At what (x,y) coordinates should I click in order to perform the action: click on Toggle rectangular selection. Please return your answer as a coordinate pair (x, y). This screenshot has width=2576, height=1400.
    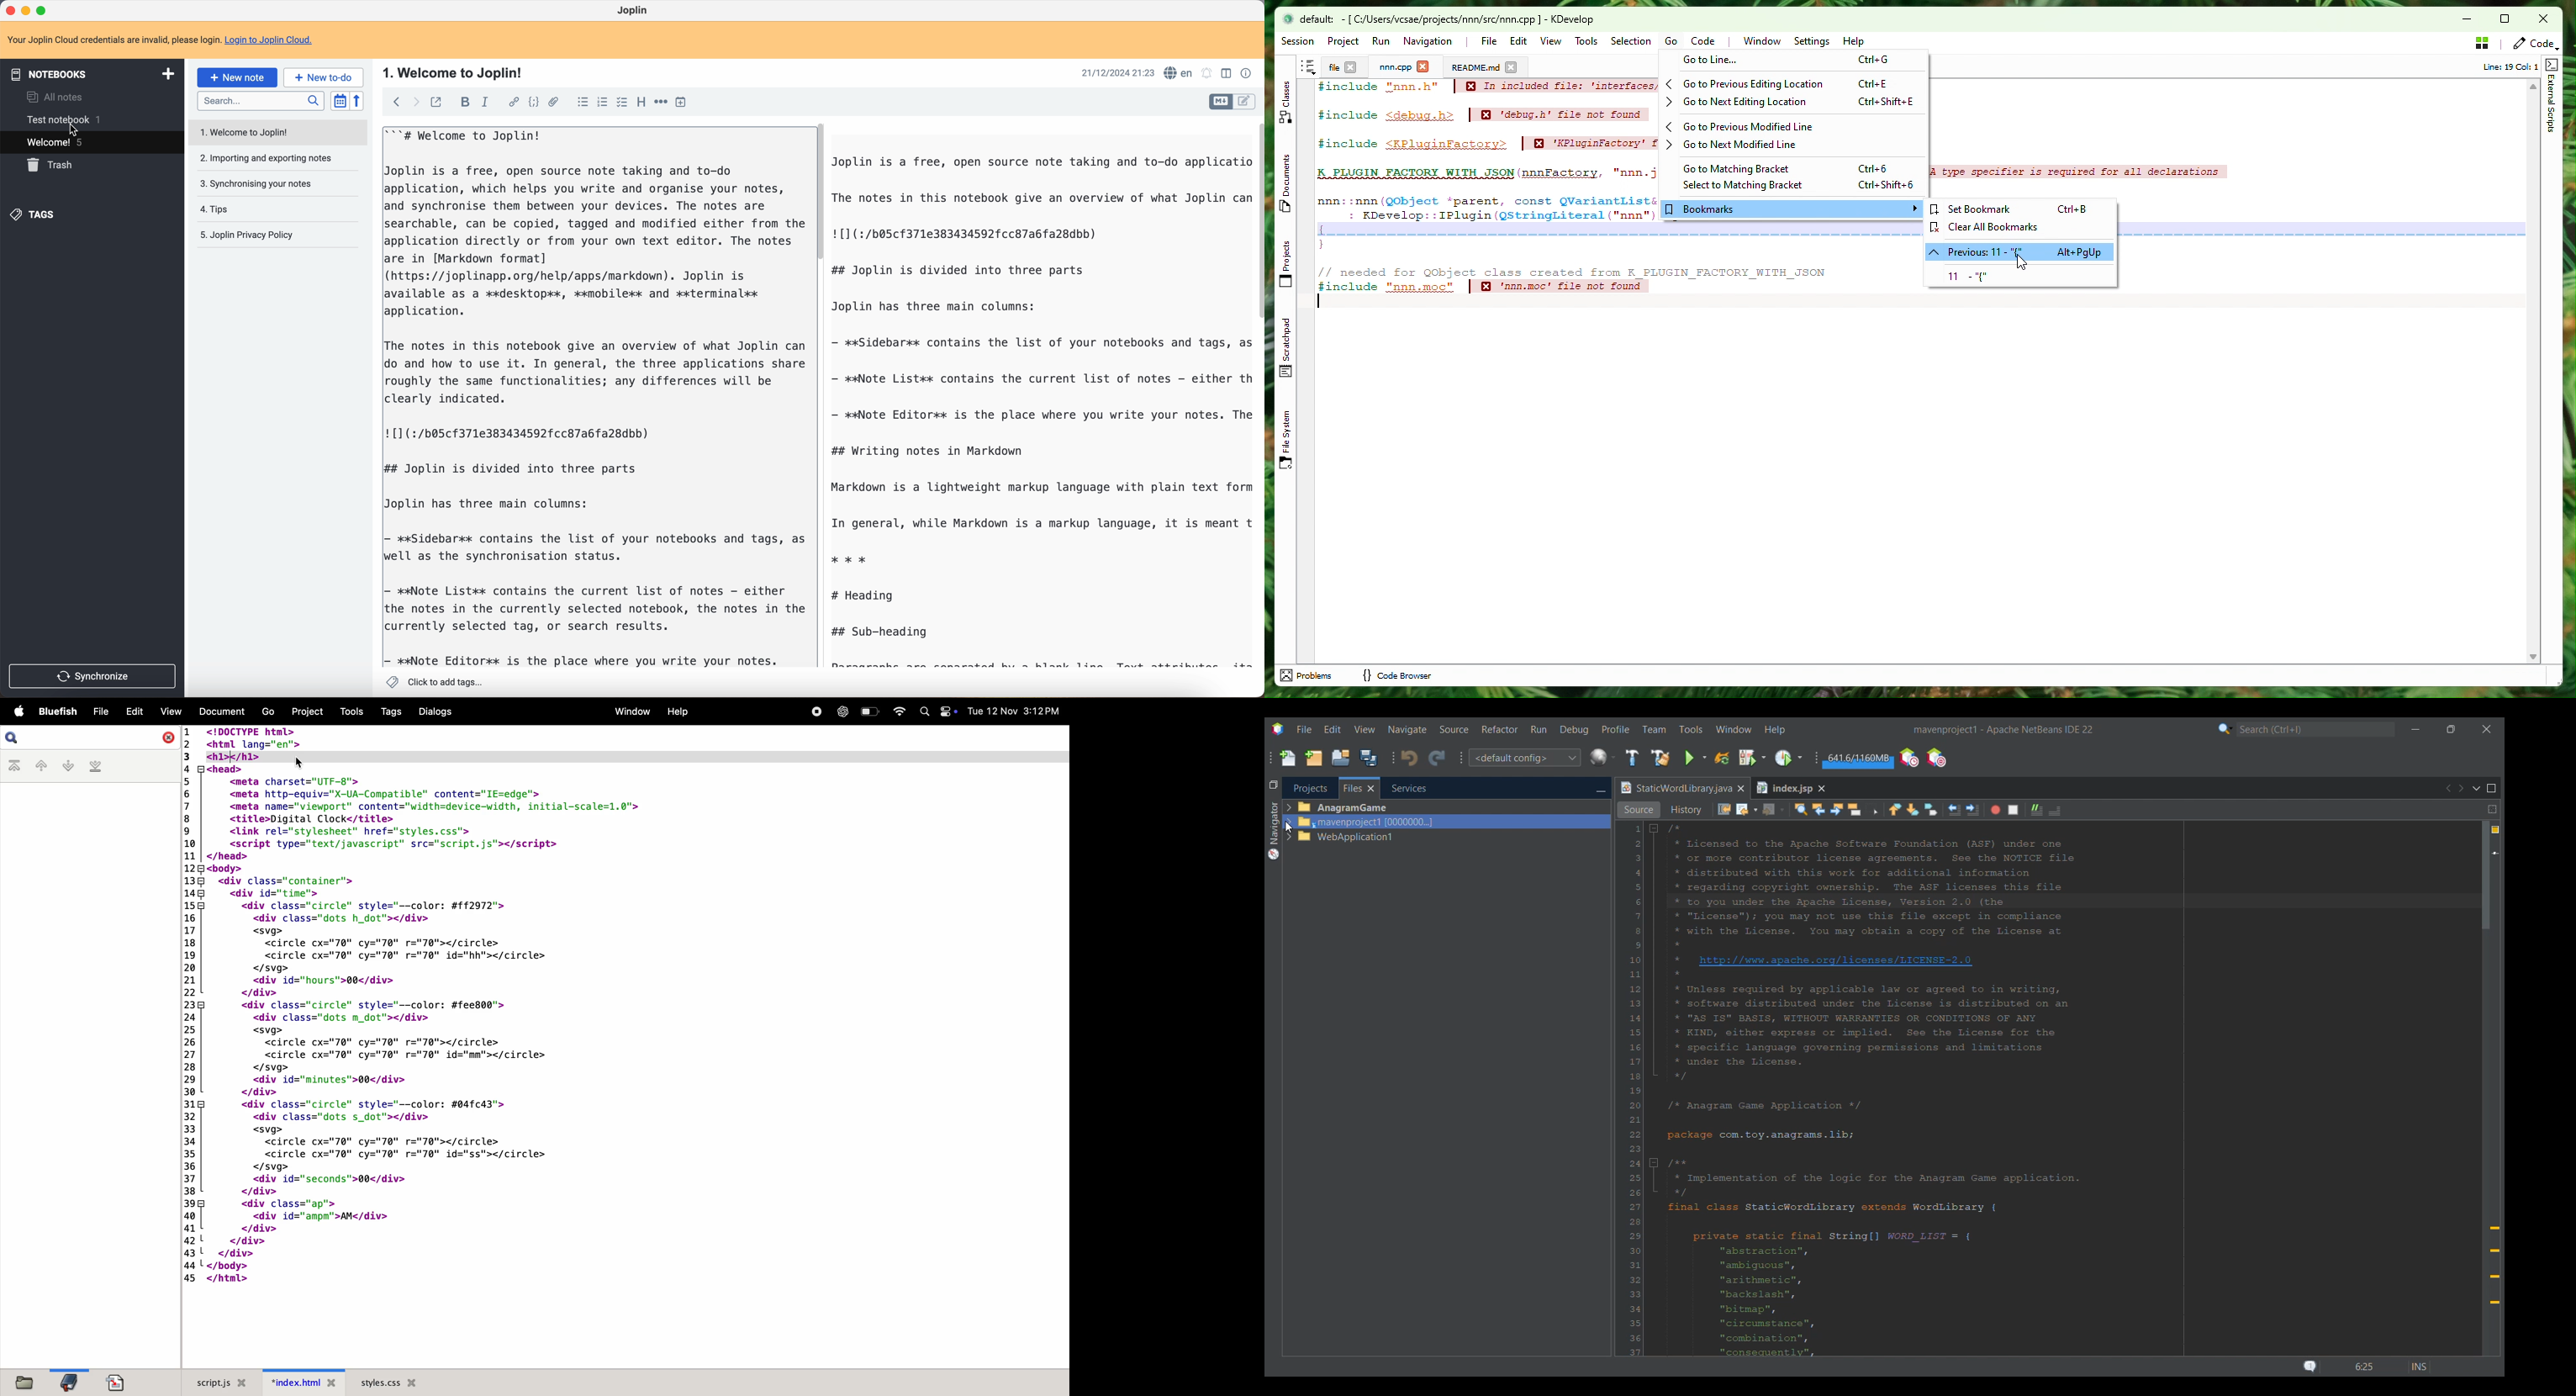
    Looking at the image, I should click on (1872, 809).